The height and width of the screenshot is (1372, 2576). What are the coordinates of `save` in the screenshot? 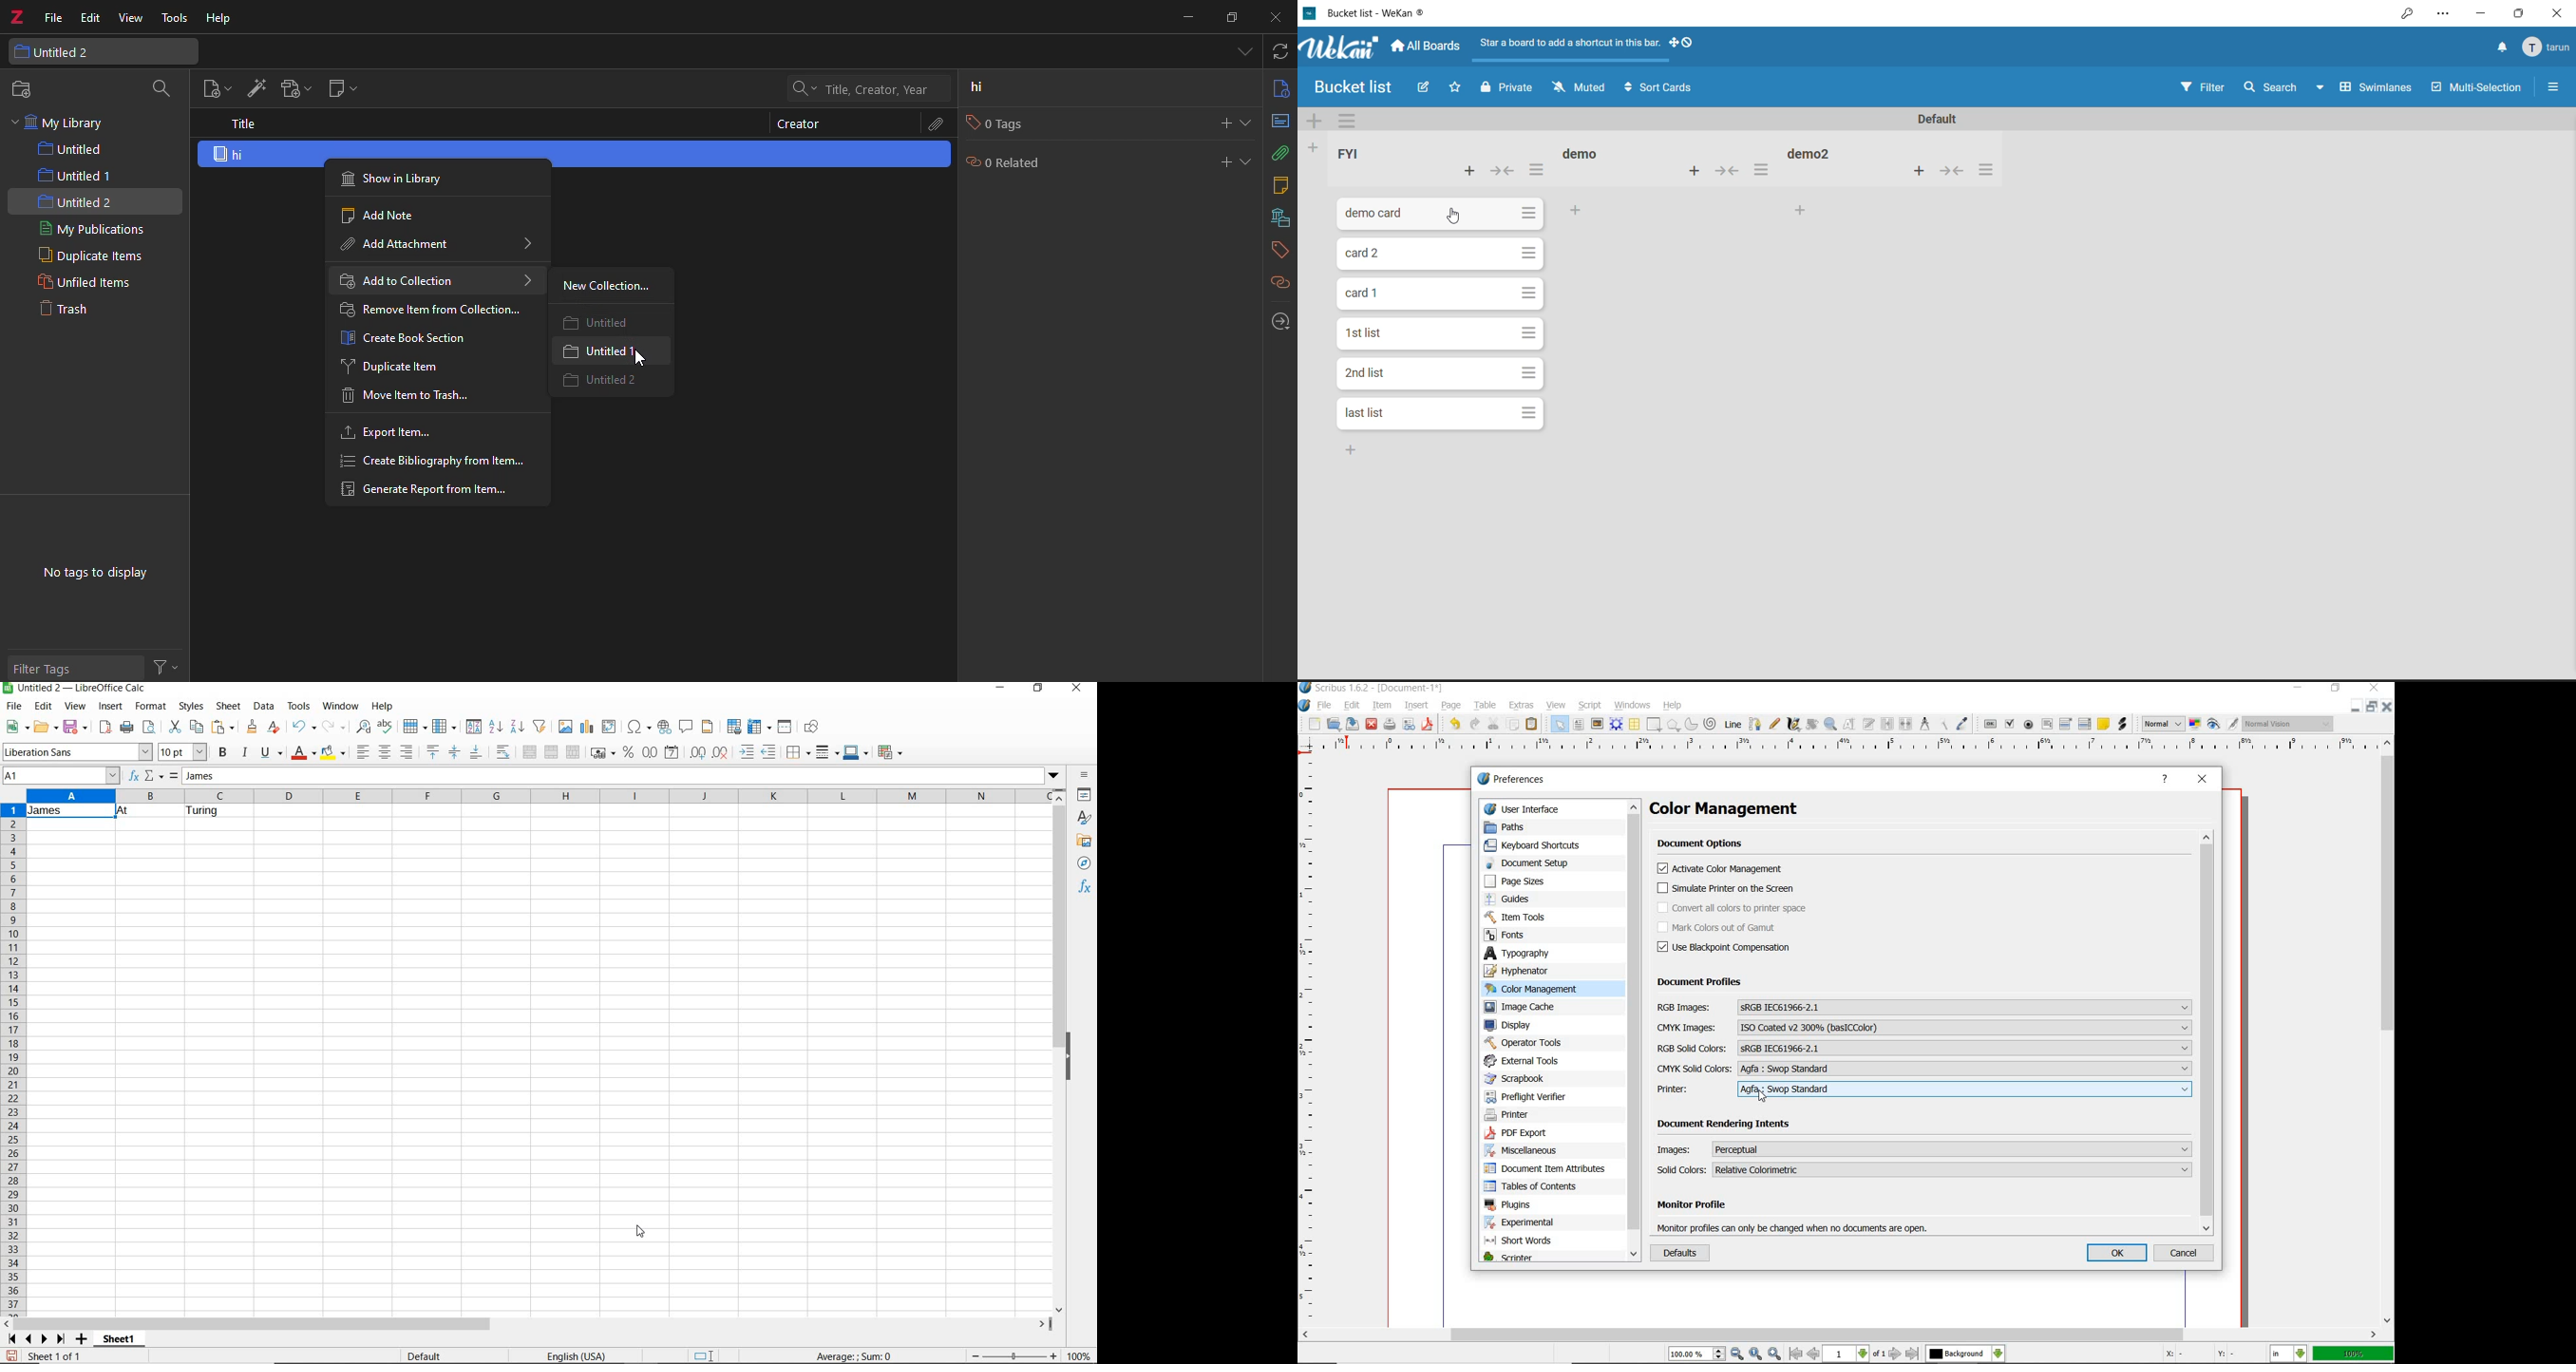 It's located at (11, 1354).